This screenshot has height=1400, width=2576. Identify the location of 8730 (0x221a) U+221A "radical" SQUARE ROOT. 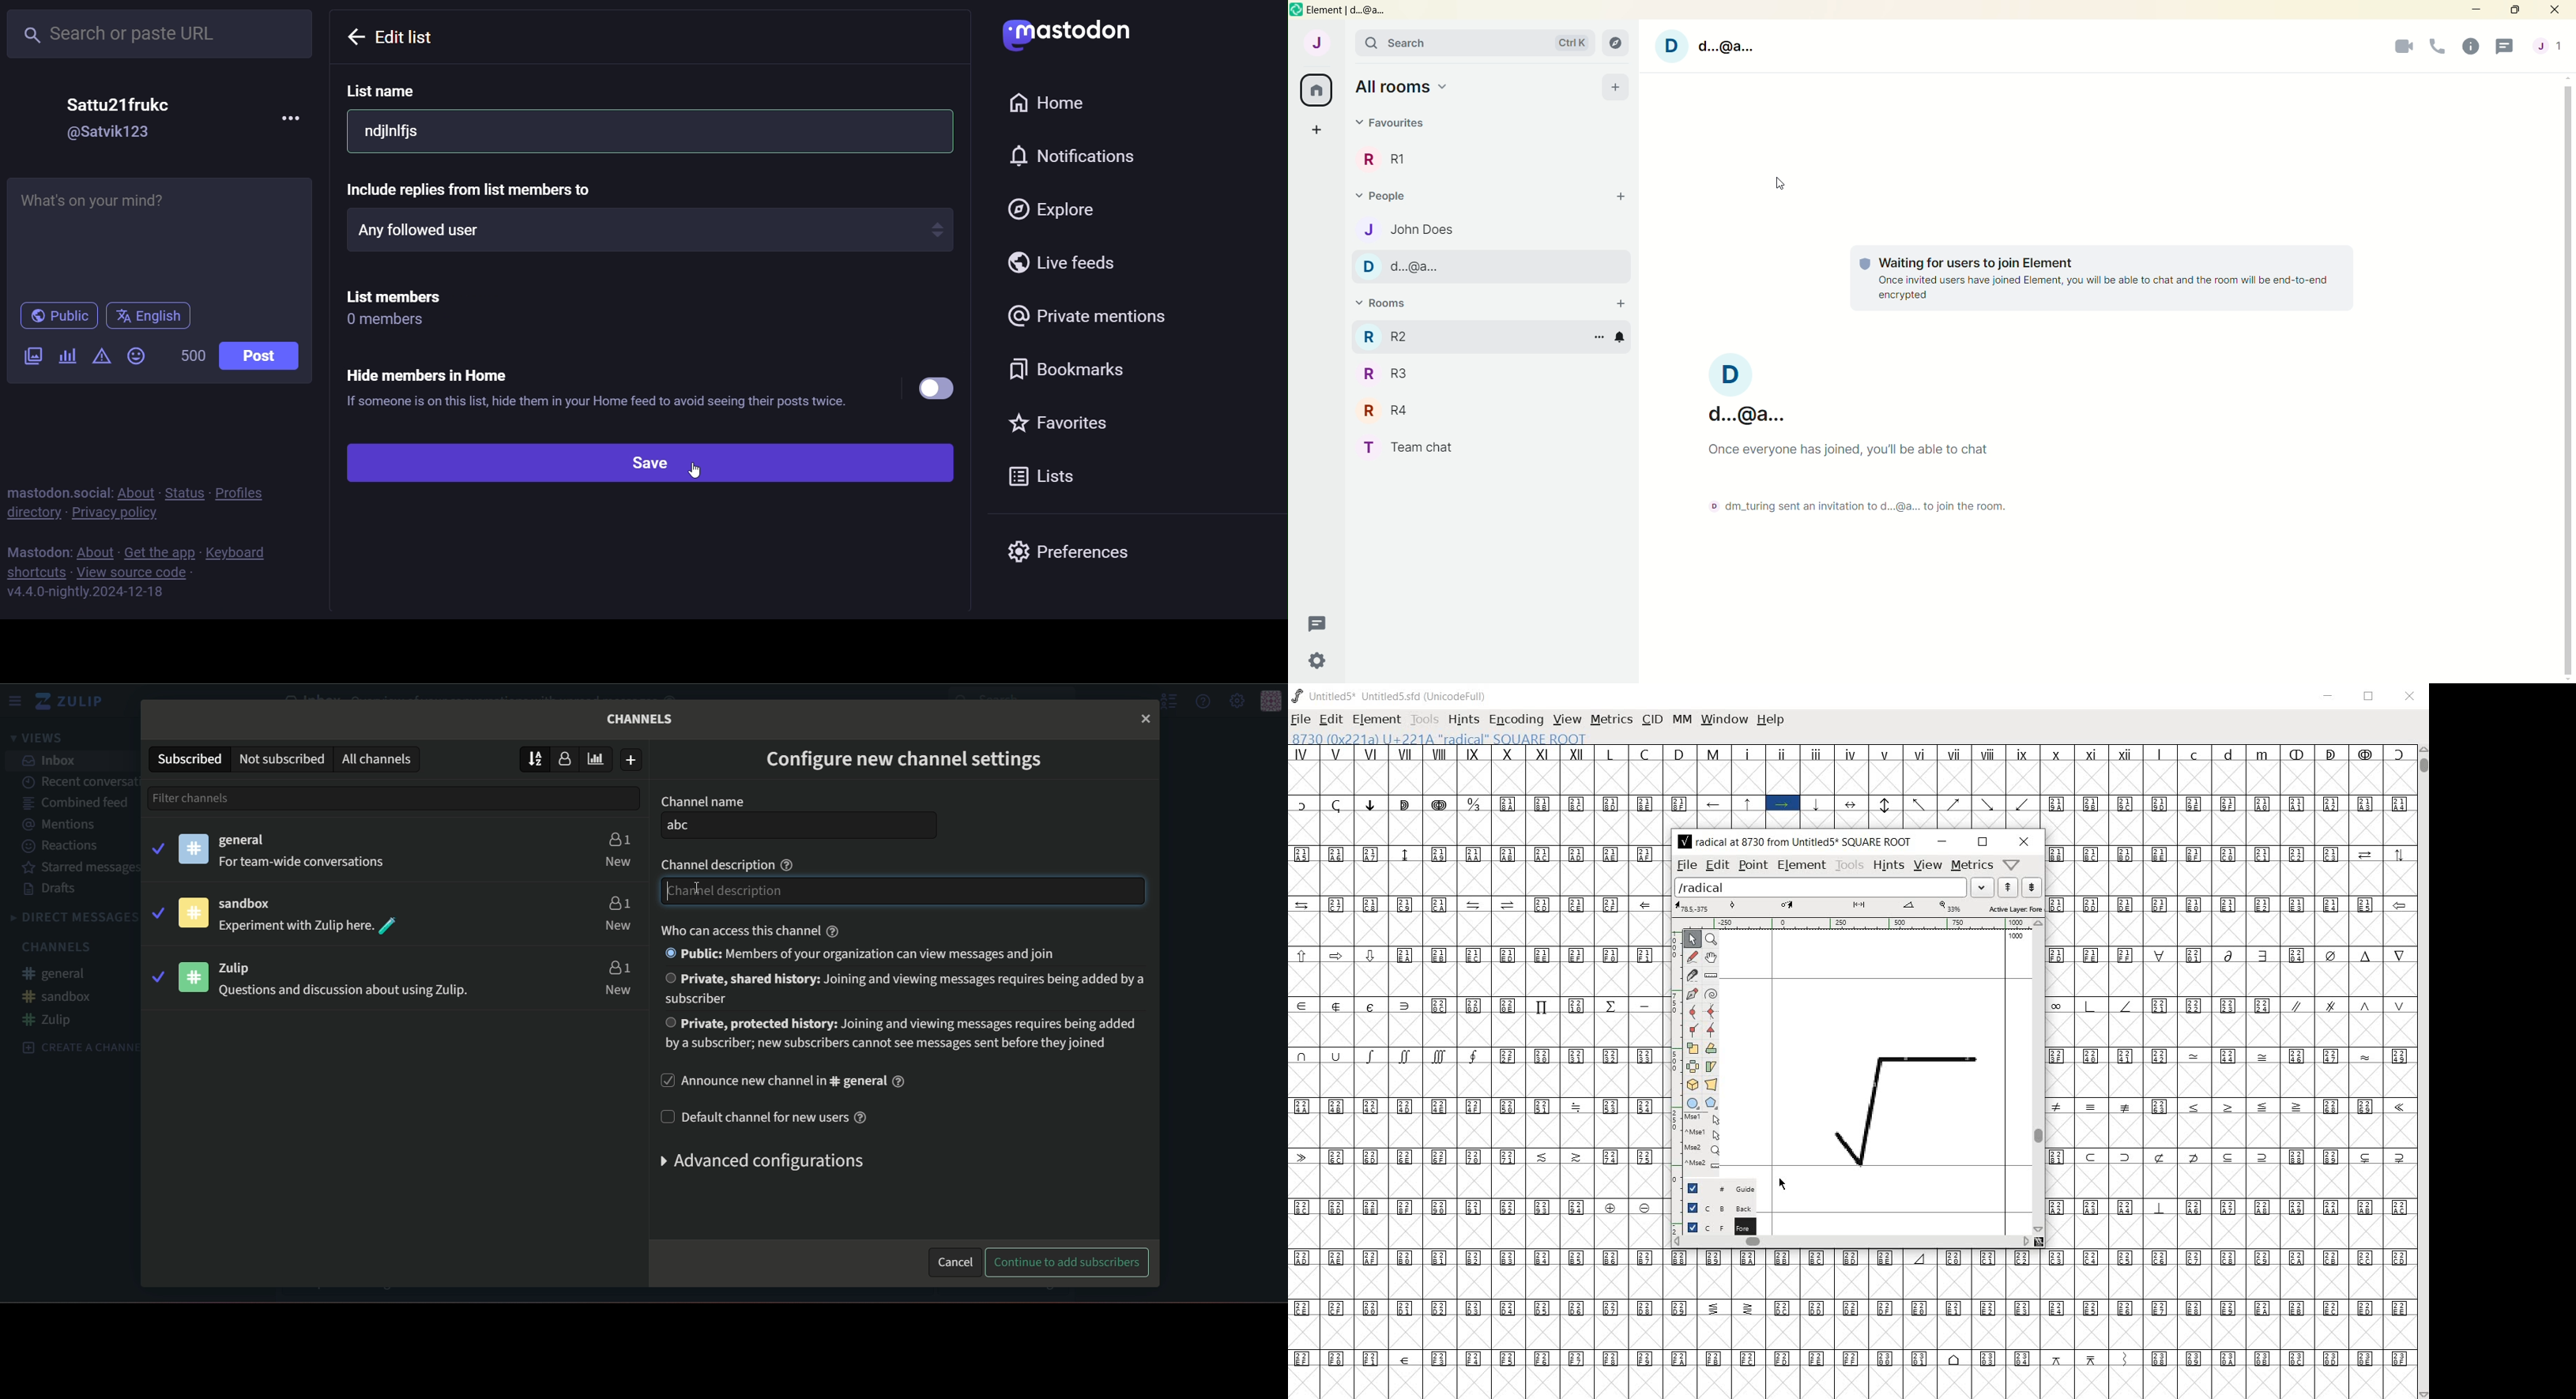
(1474, 739).